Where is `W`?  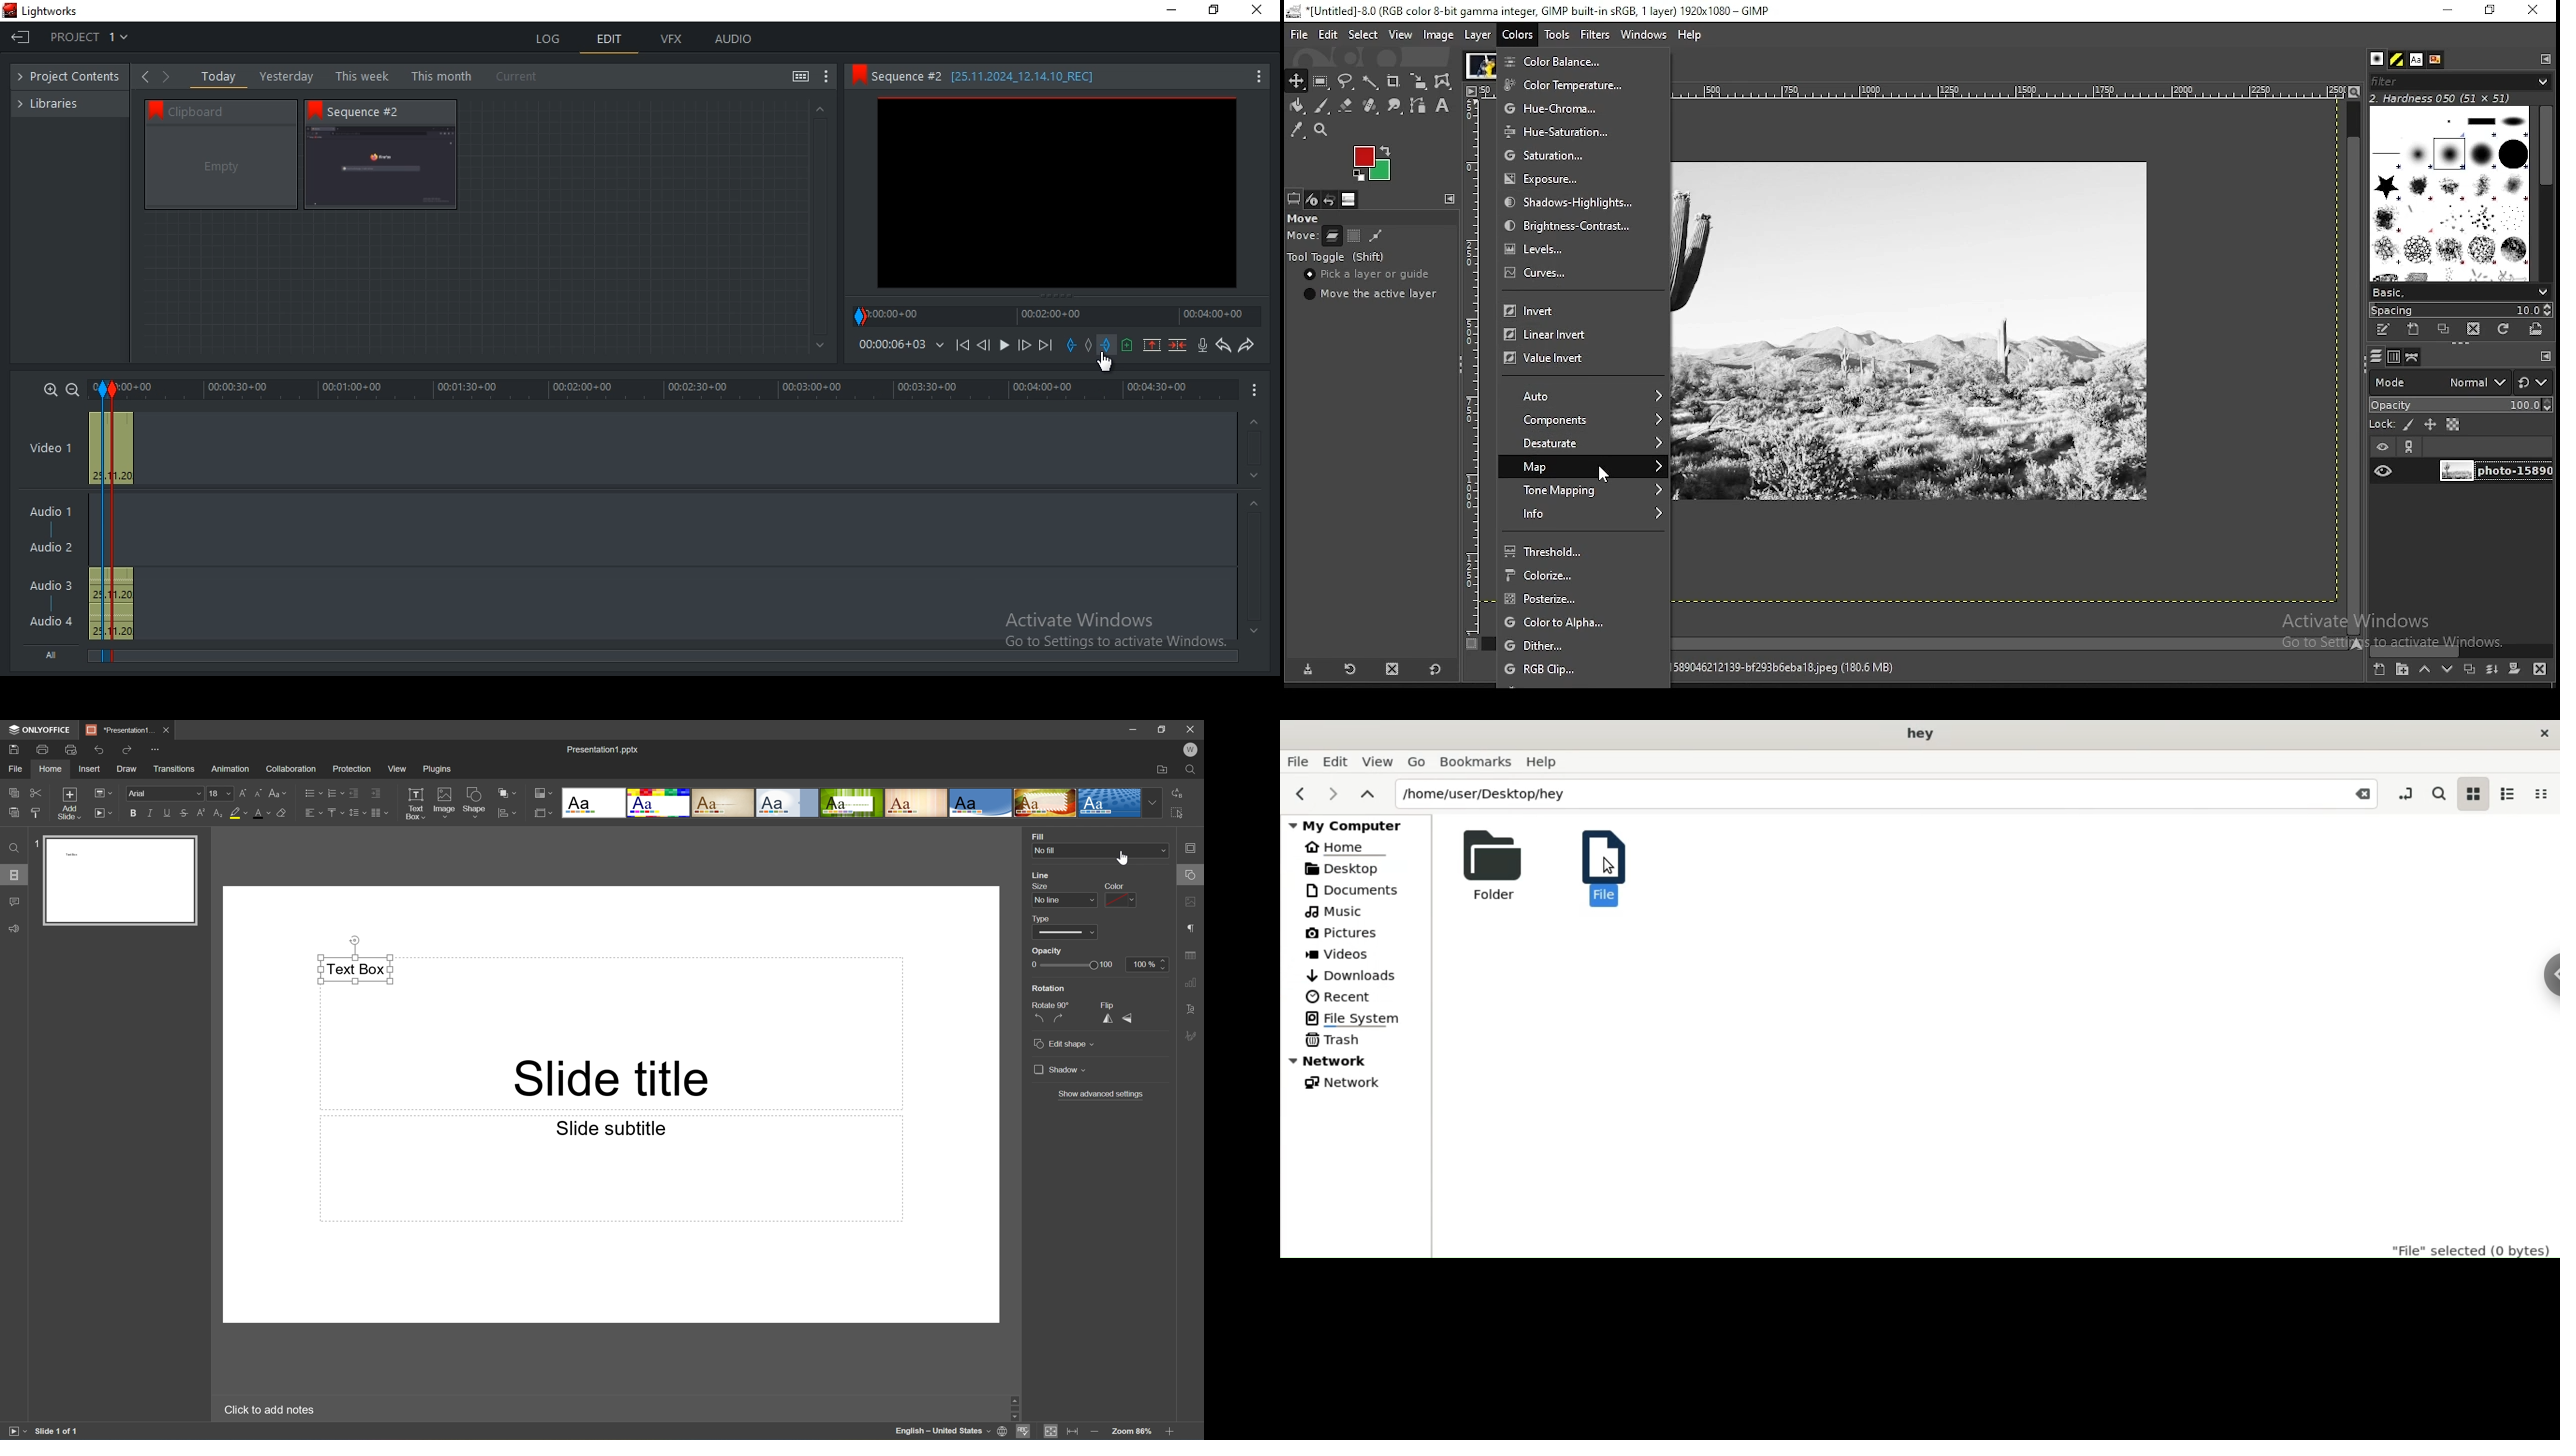
W is located at coordinates (1193, 750).